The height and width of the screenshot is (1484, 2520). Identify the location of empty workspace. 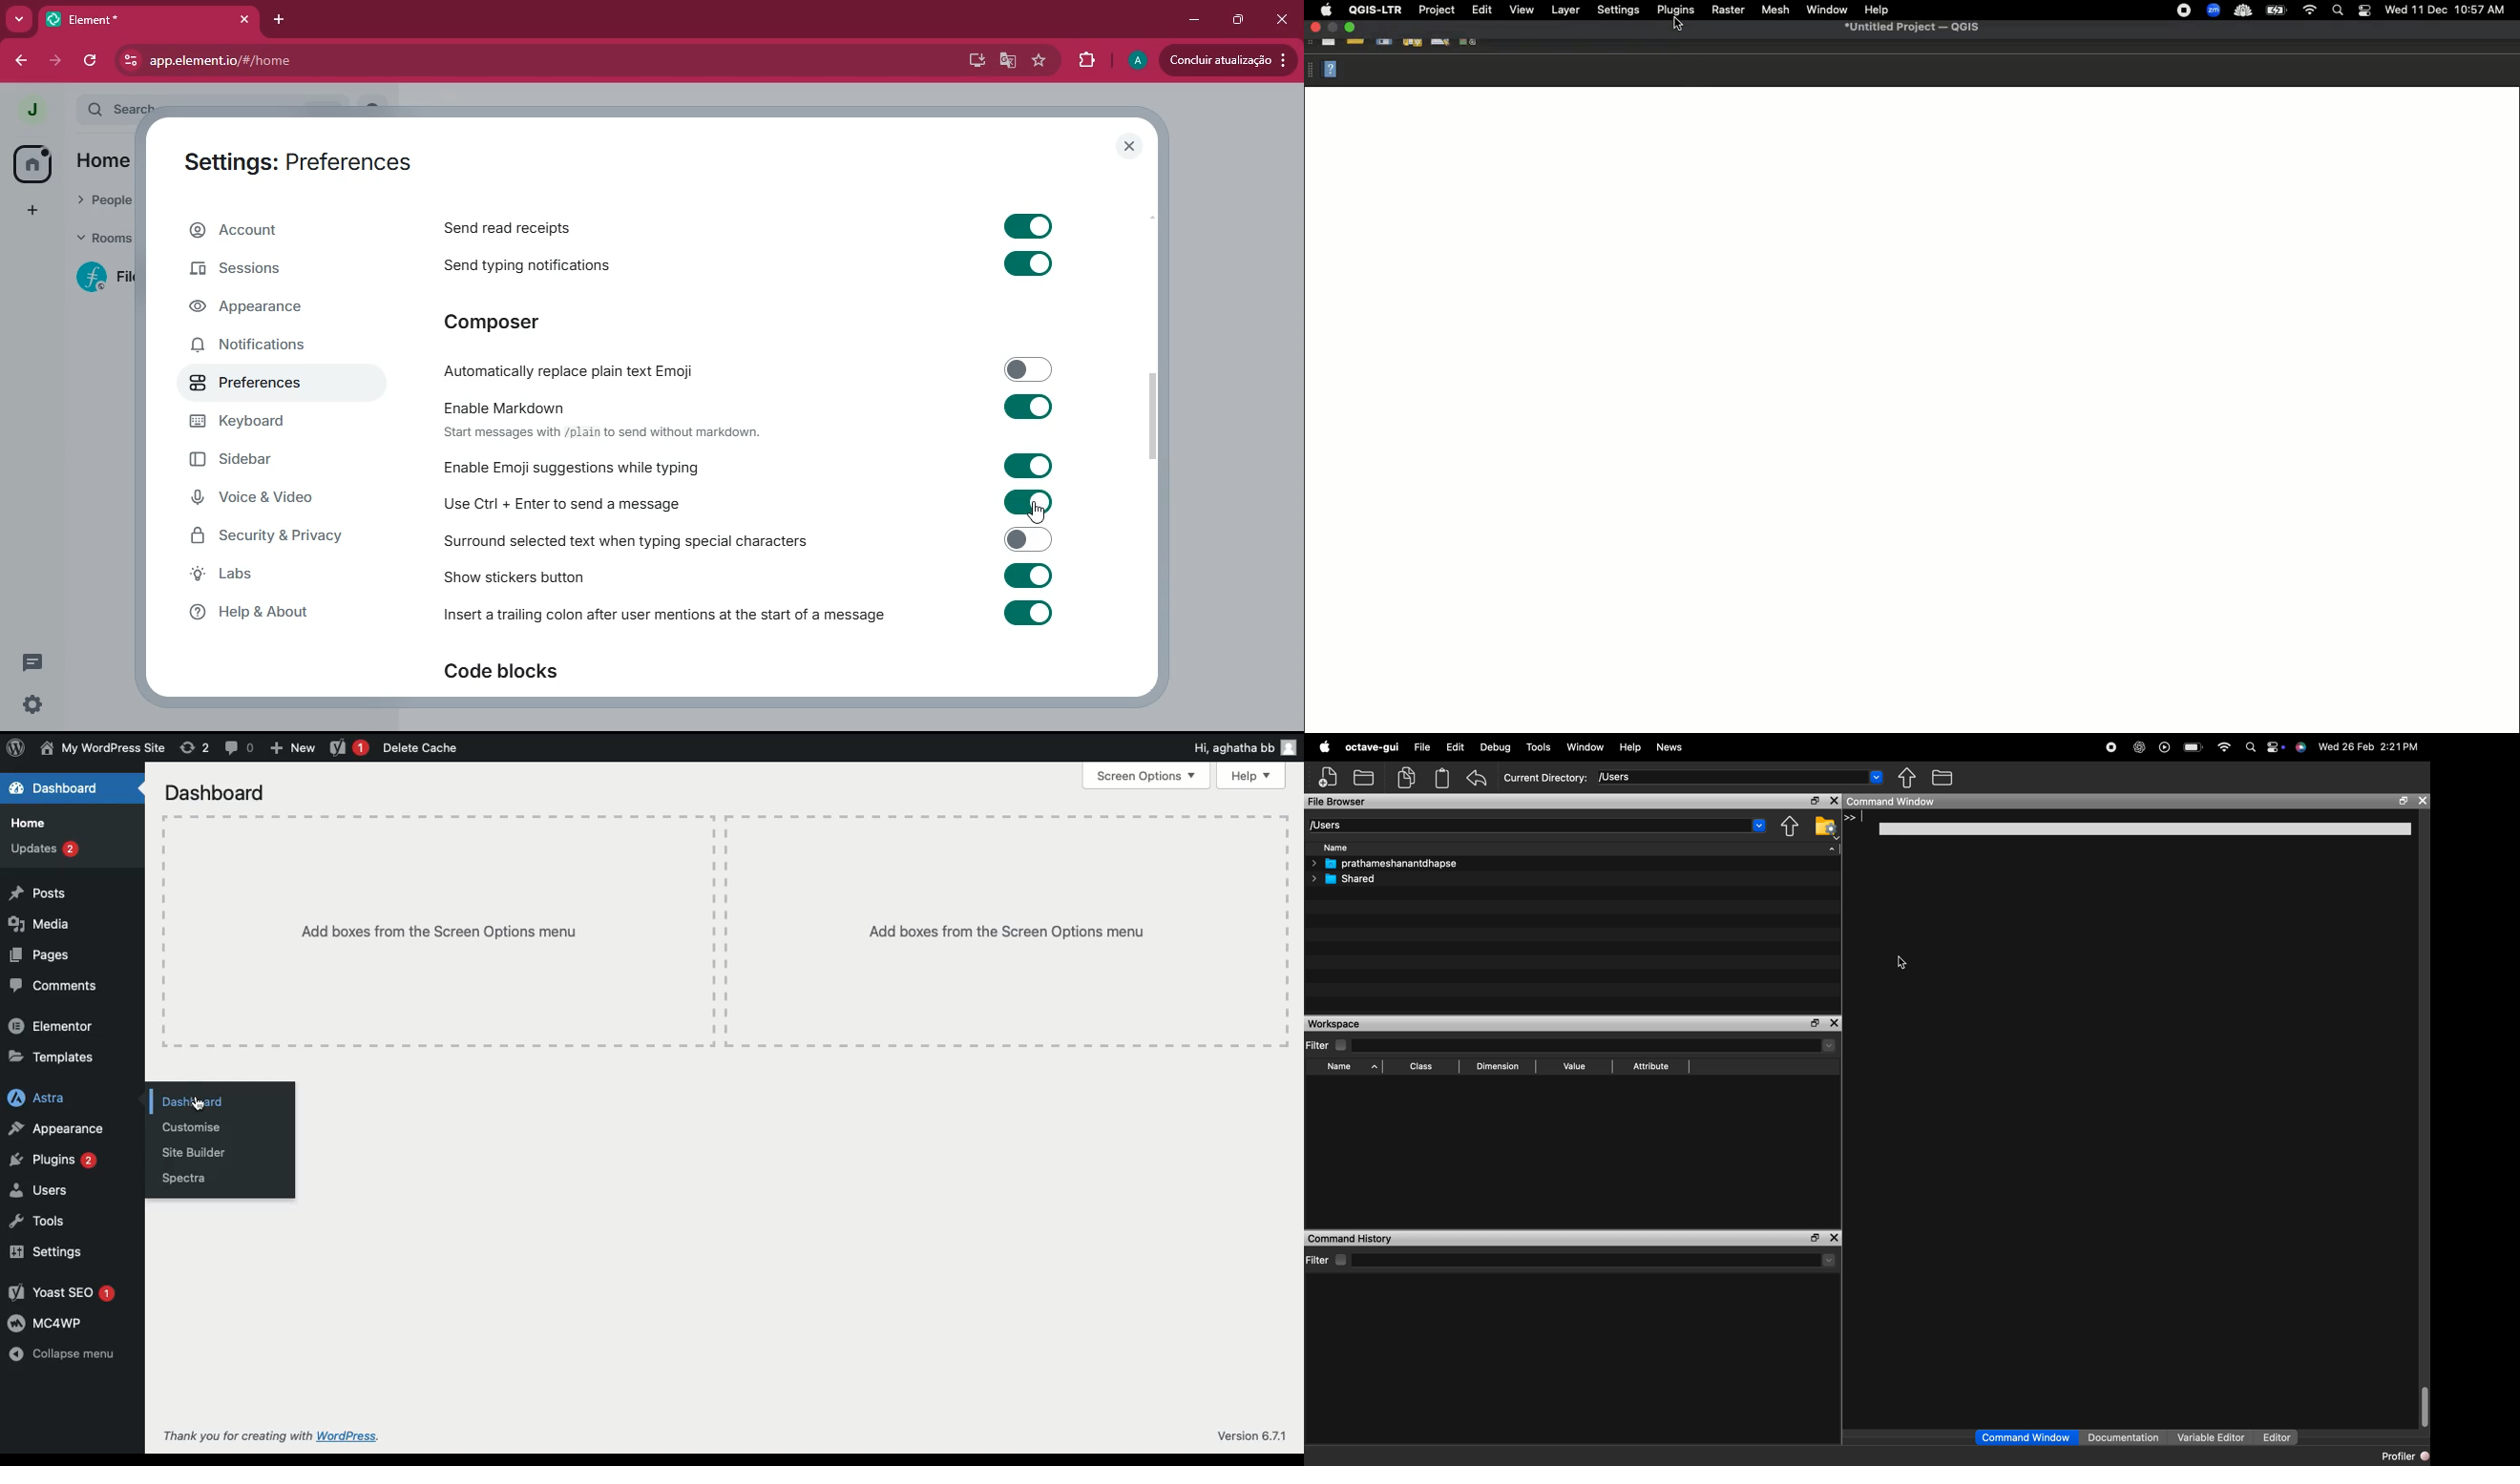
(1563, 1150).